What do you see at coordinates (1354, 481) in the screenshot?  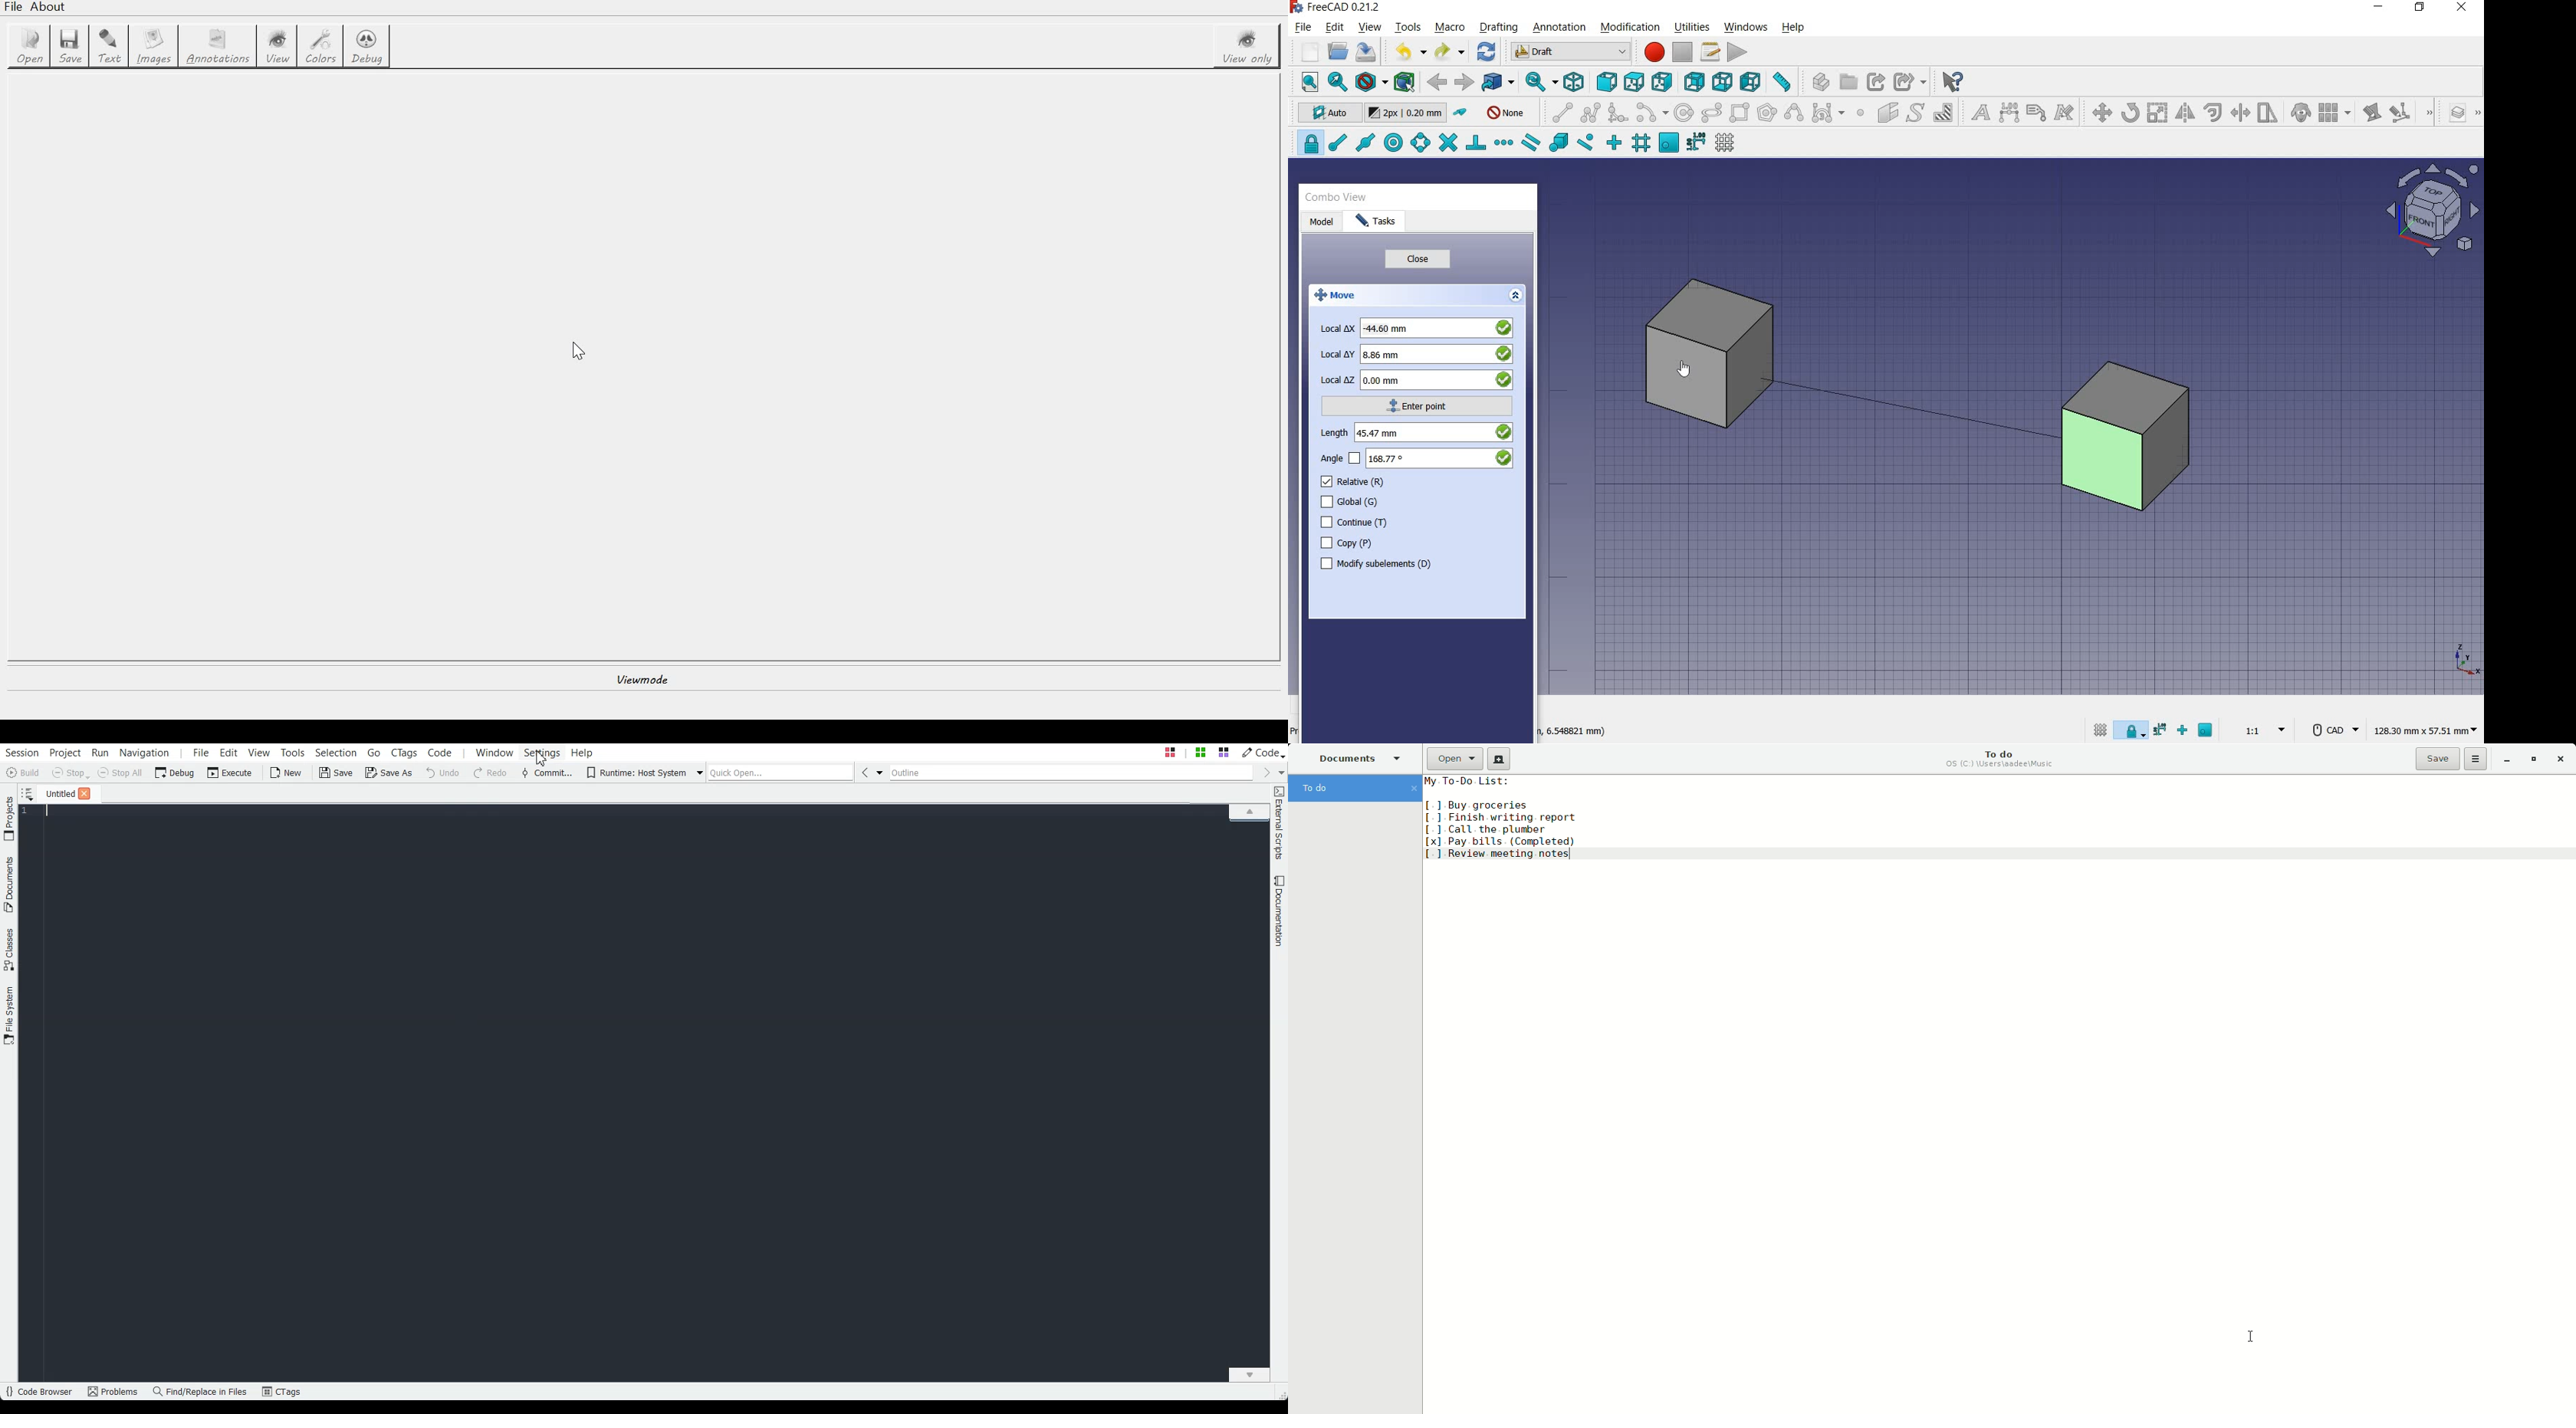 I see `relative` at bounding box center [1354, 481].